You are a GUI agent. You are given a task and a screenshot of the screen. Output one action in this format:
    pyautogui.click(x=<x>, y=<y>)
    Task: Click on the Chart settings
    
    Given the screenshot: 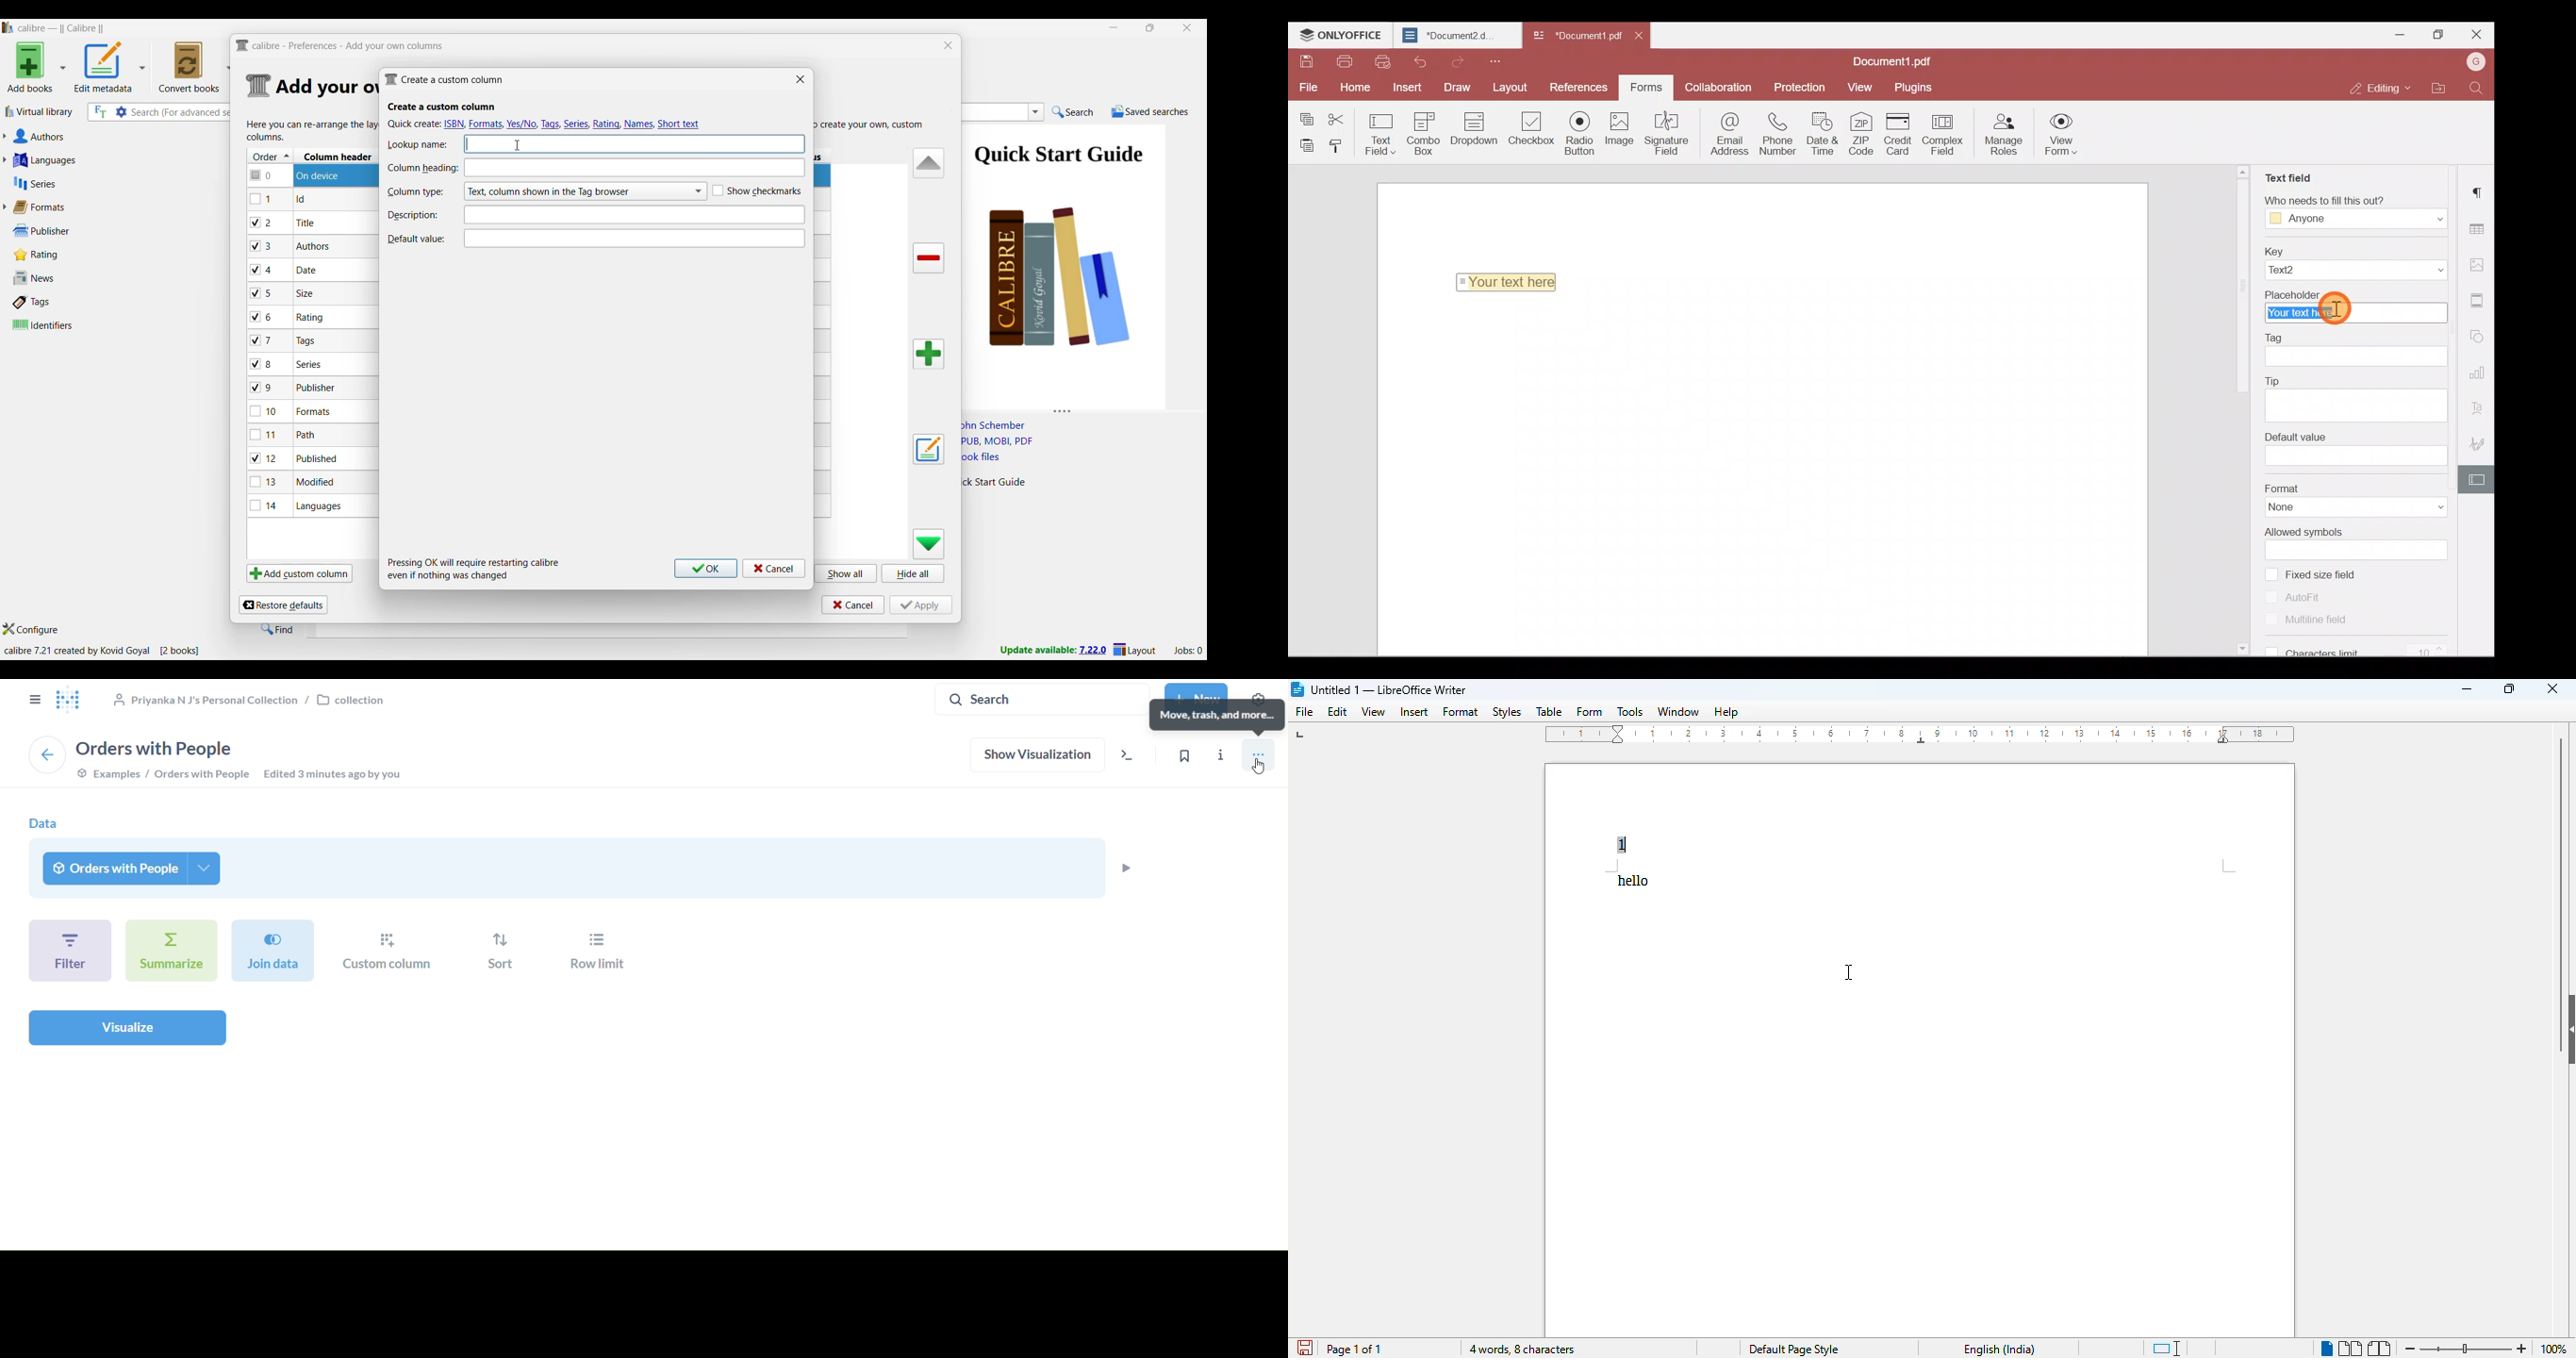 What is the action you would take?
    pyautogui.click(x=2479, y=372)
    